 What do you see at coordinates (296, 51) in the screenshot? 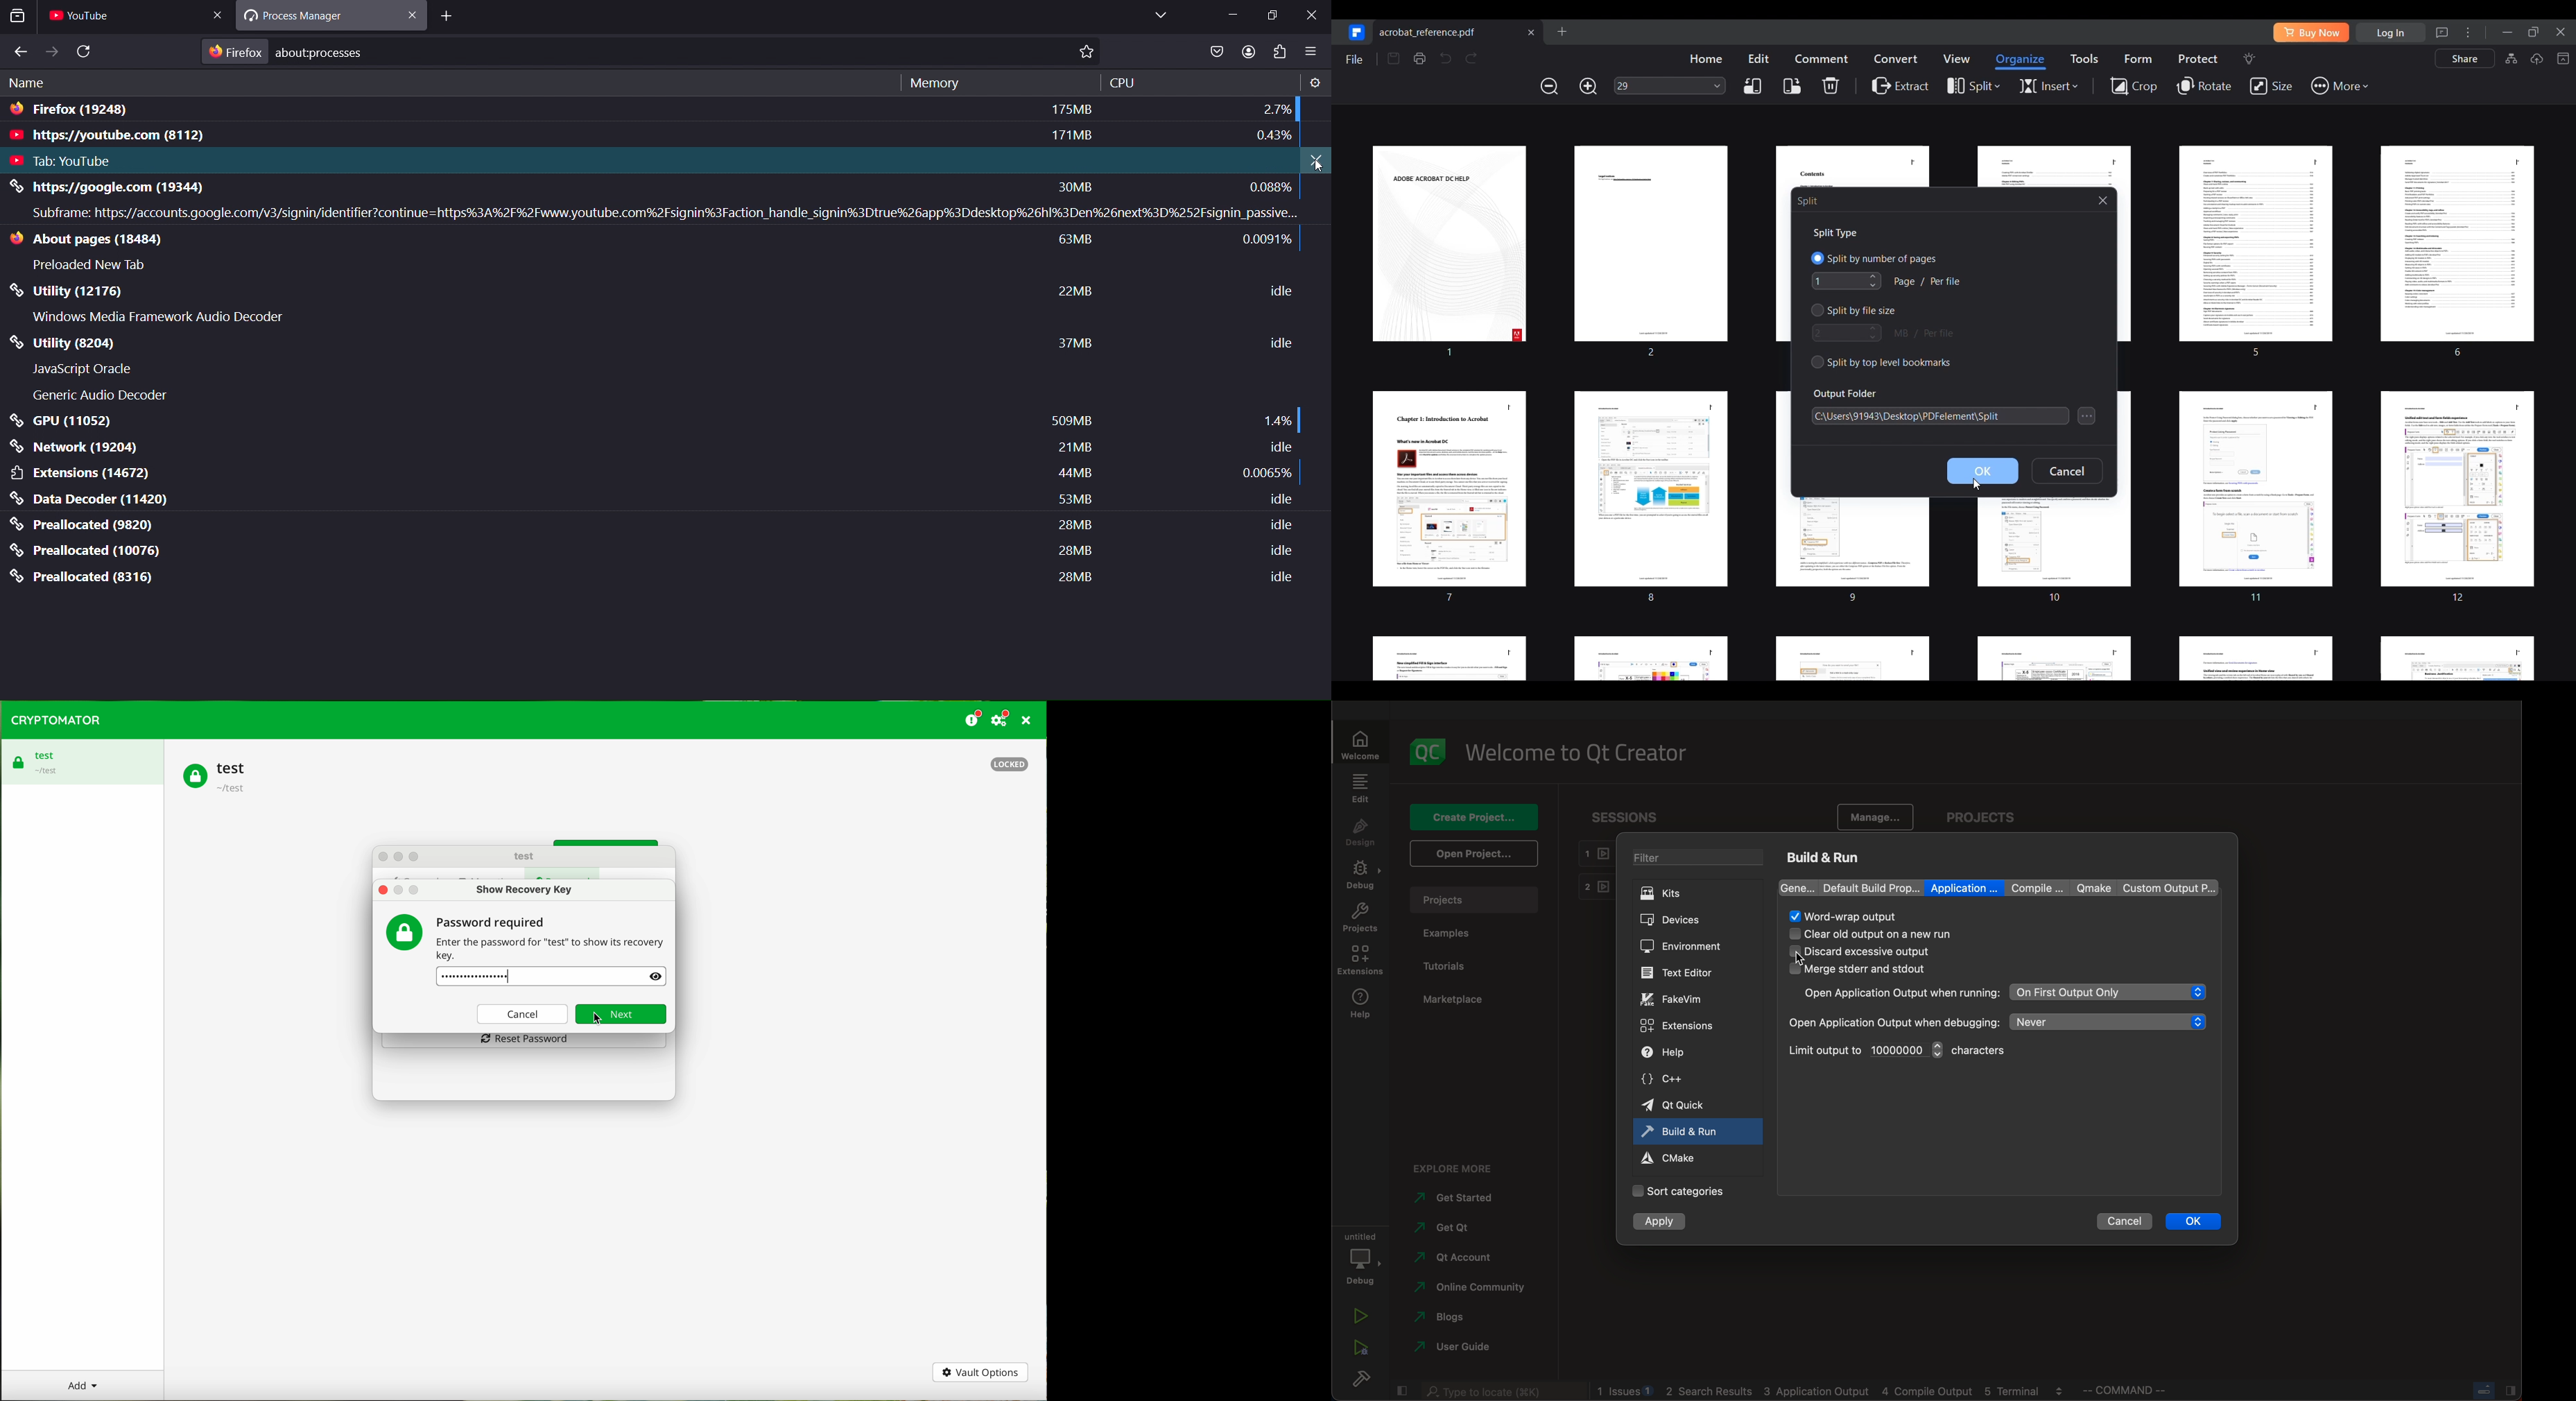
I see `firefox : about processes` at bounding box center [296, 51].